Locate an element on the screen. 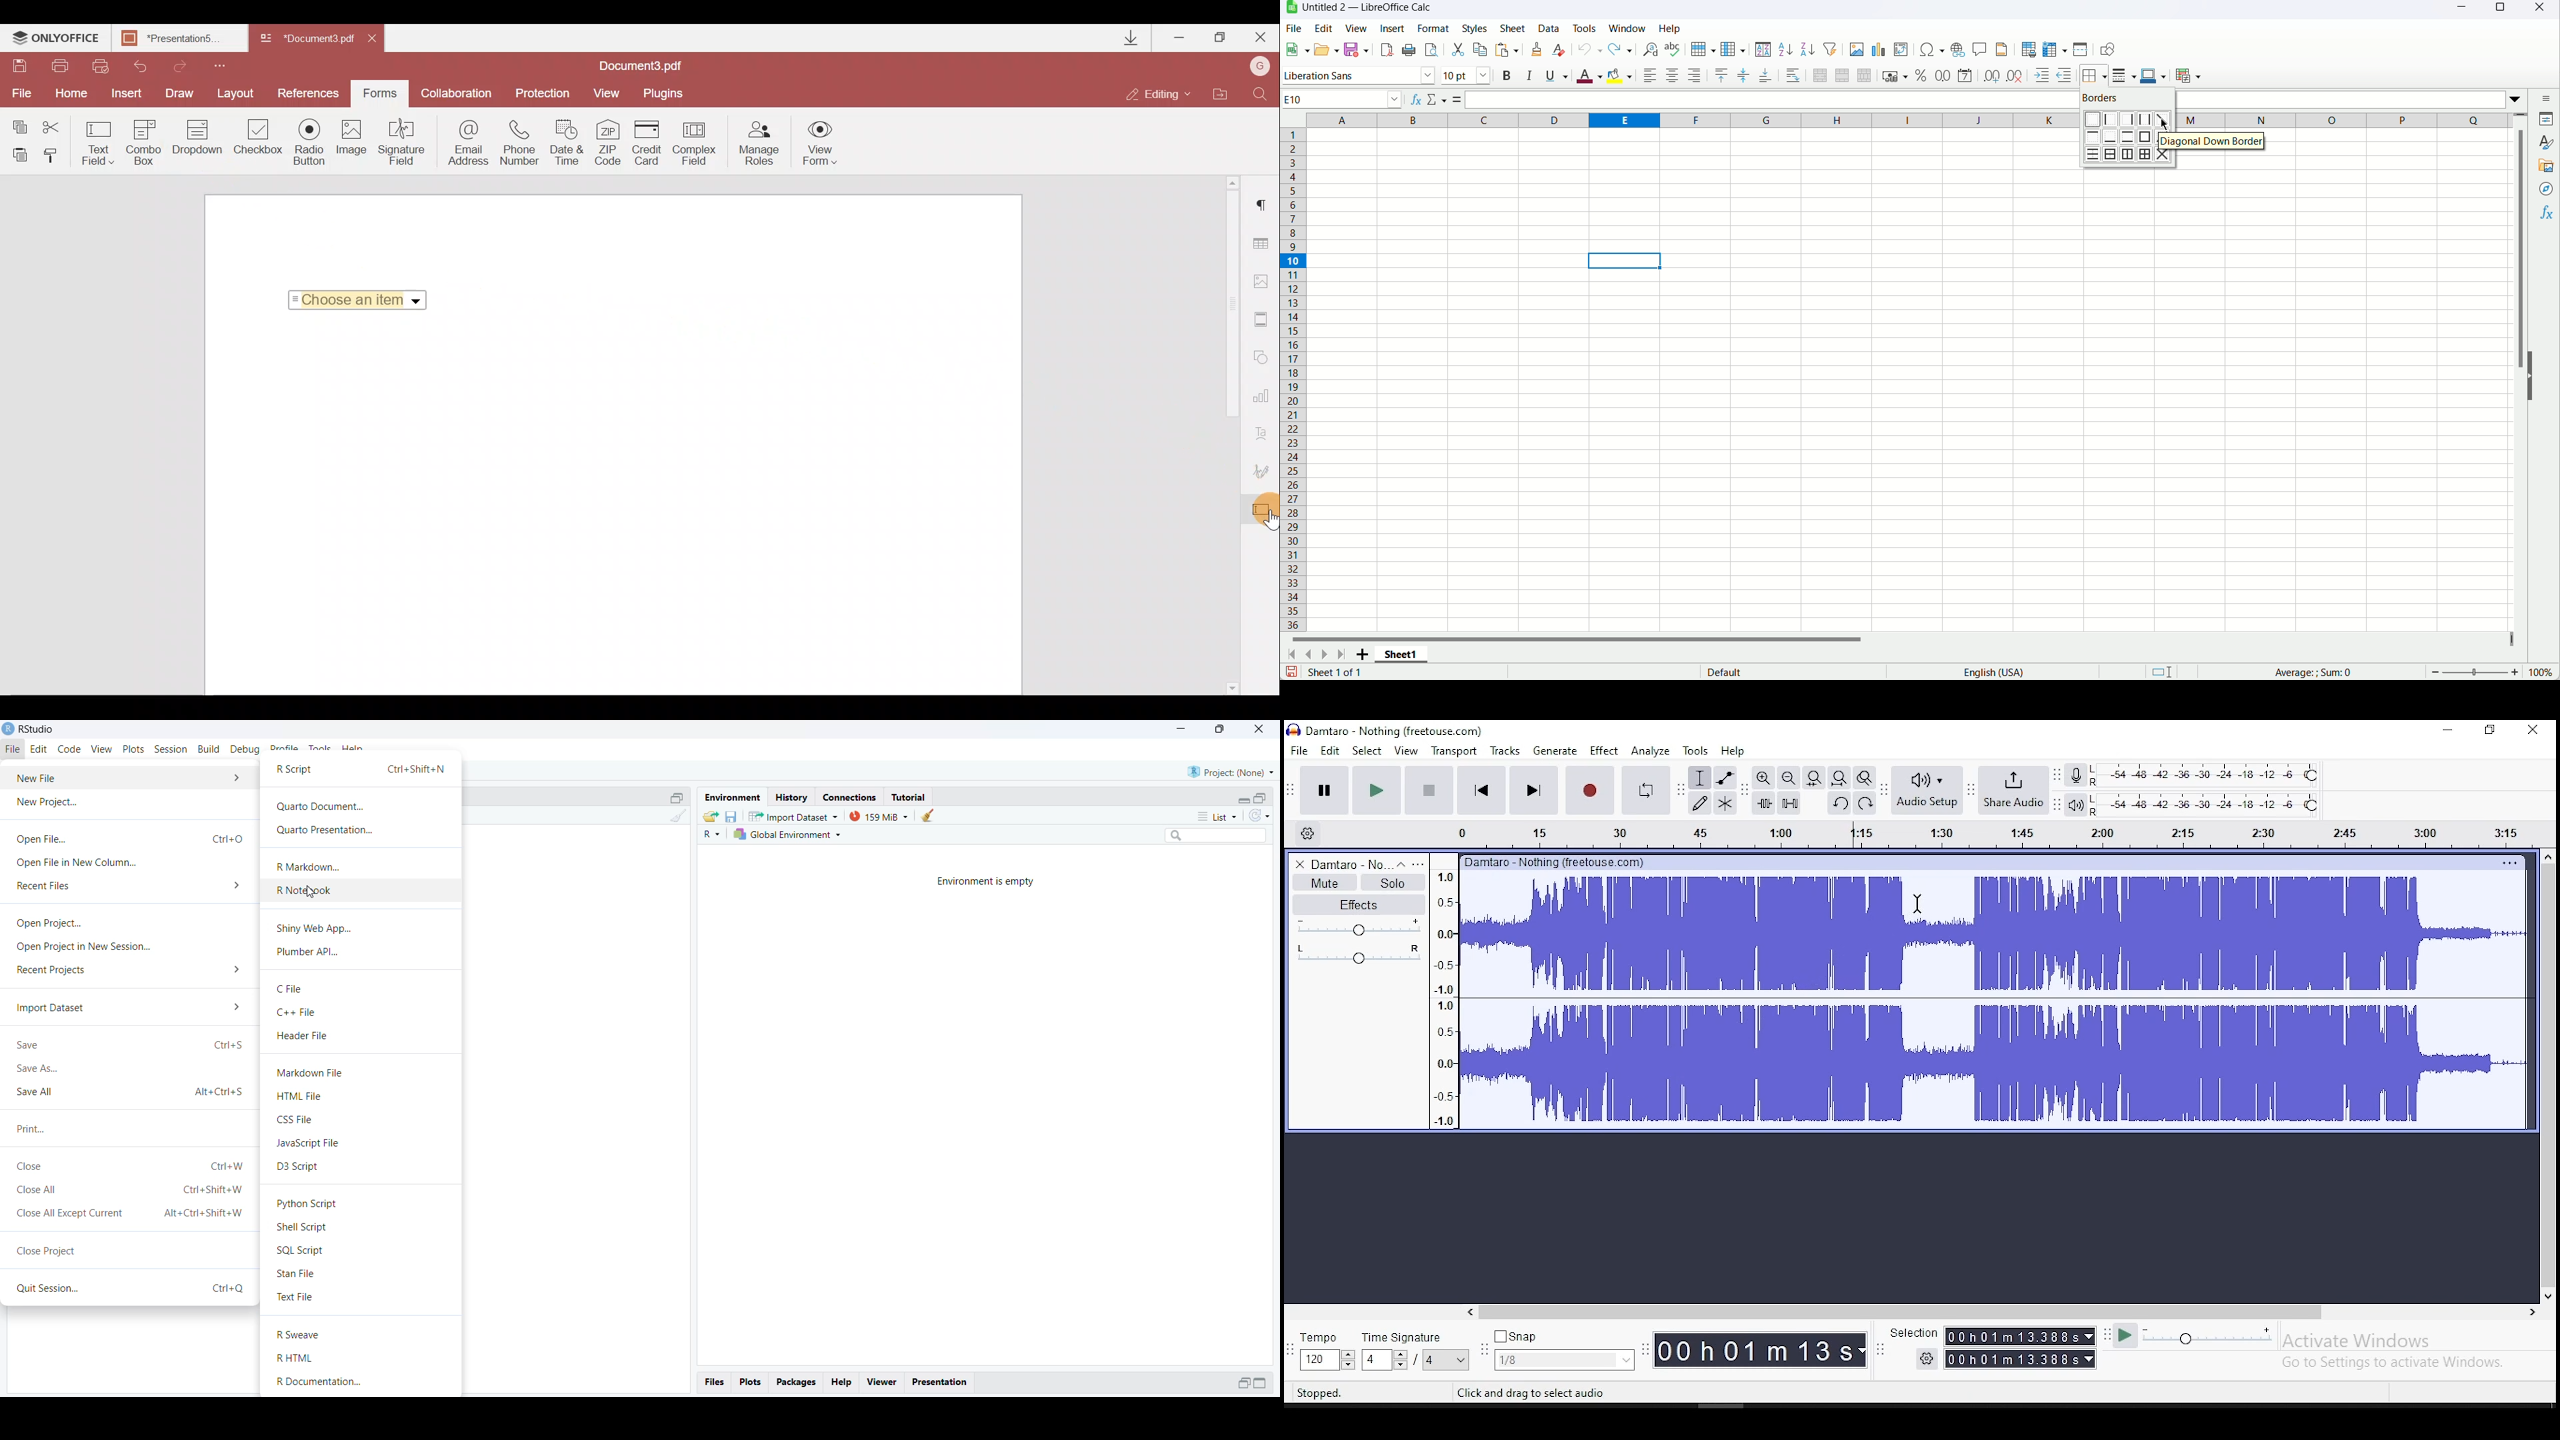  Close is located at coordinates (2541, 11).